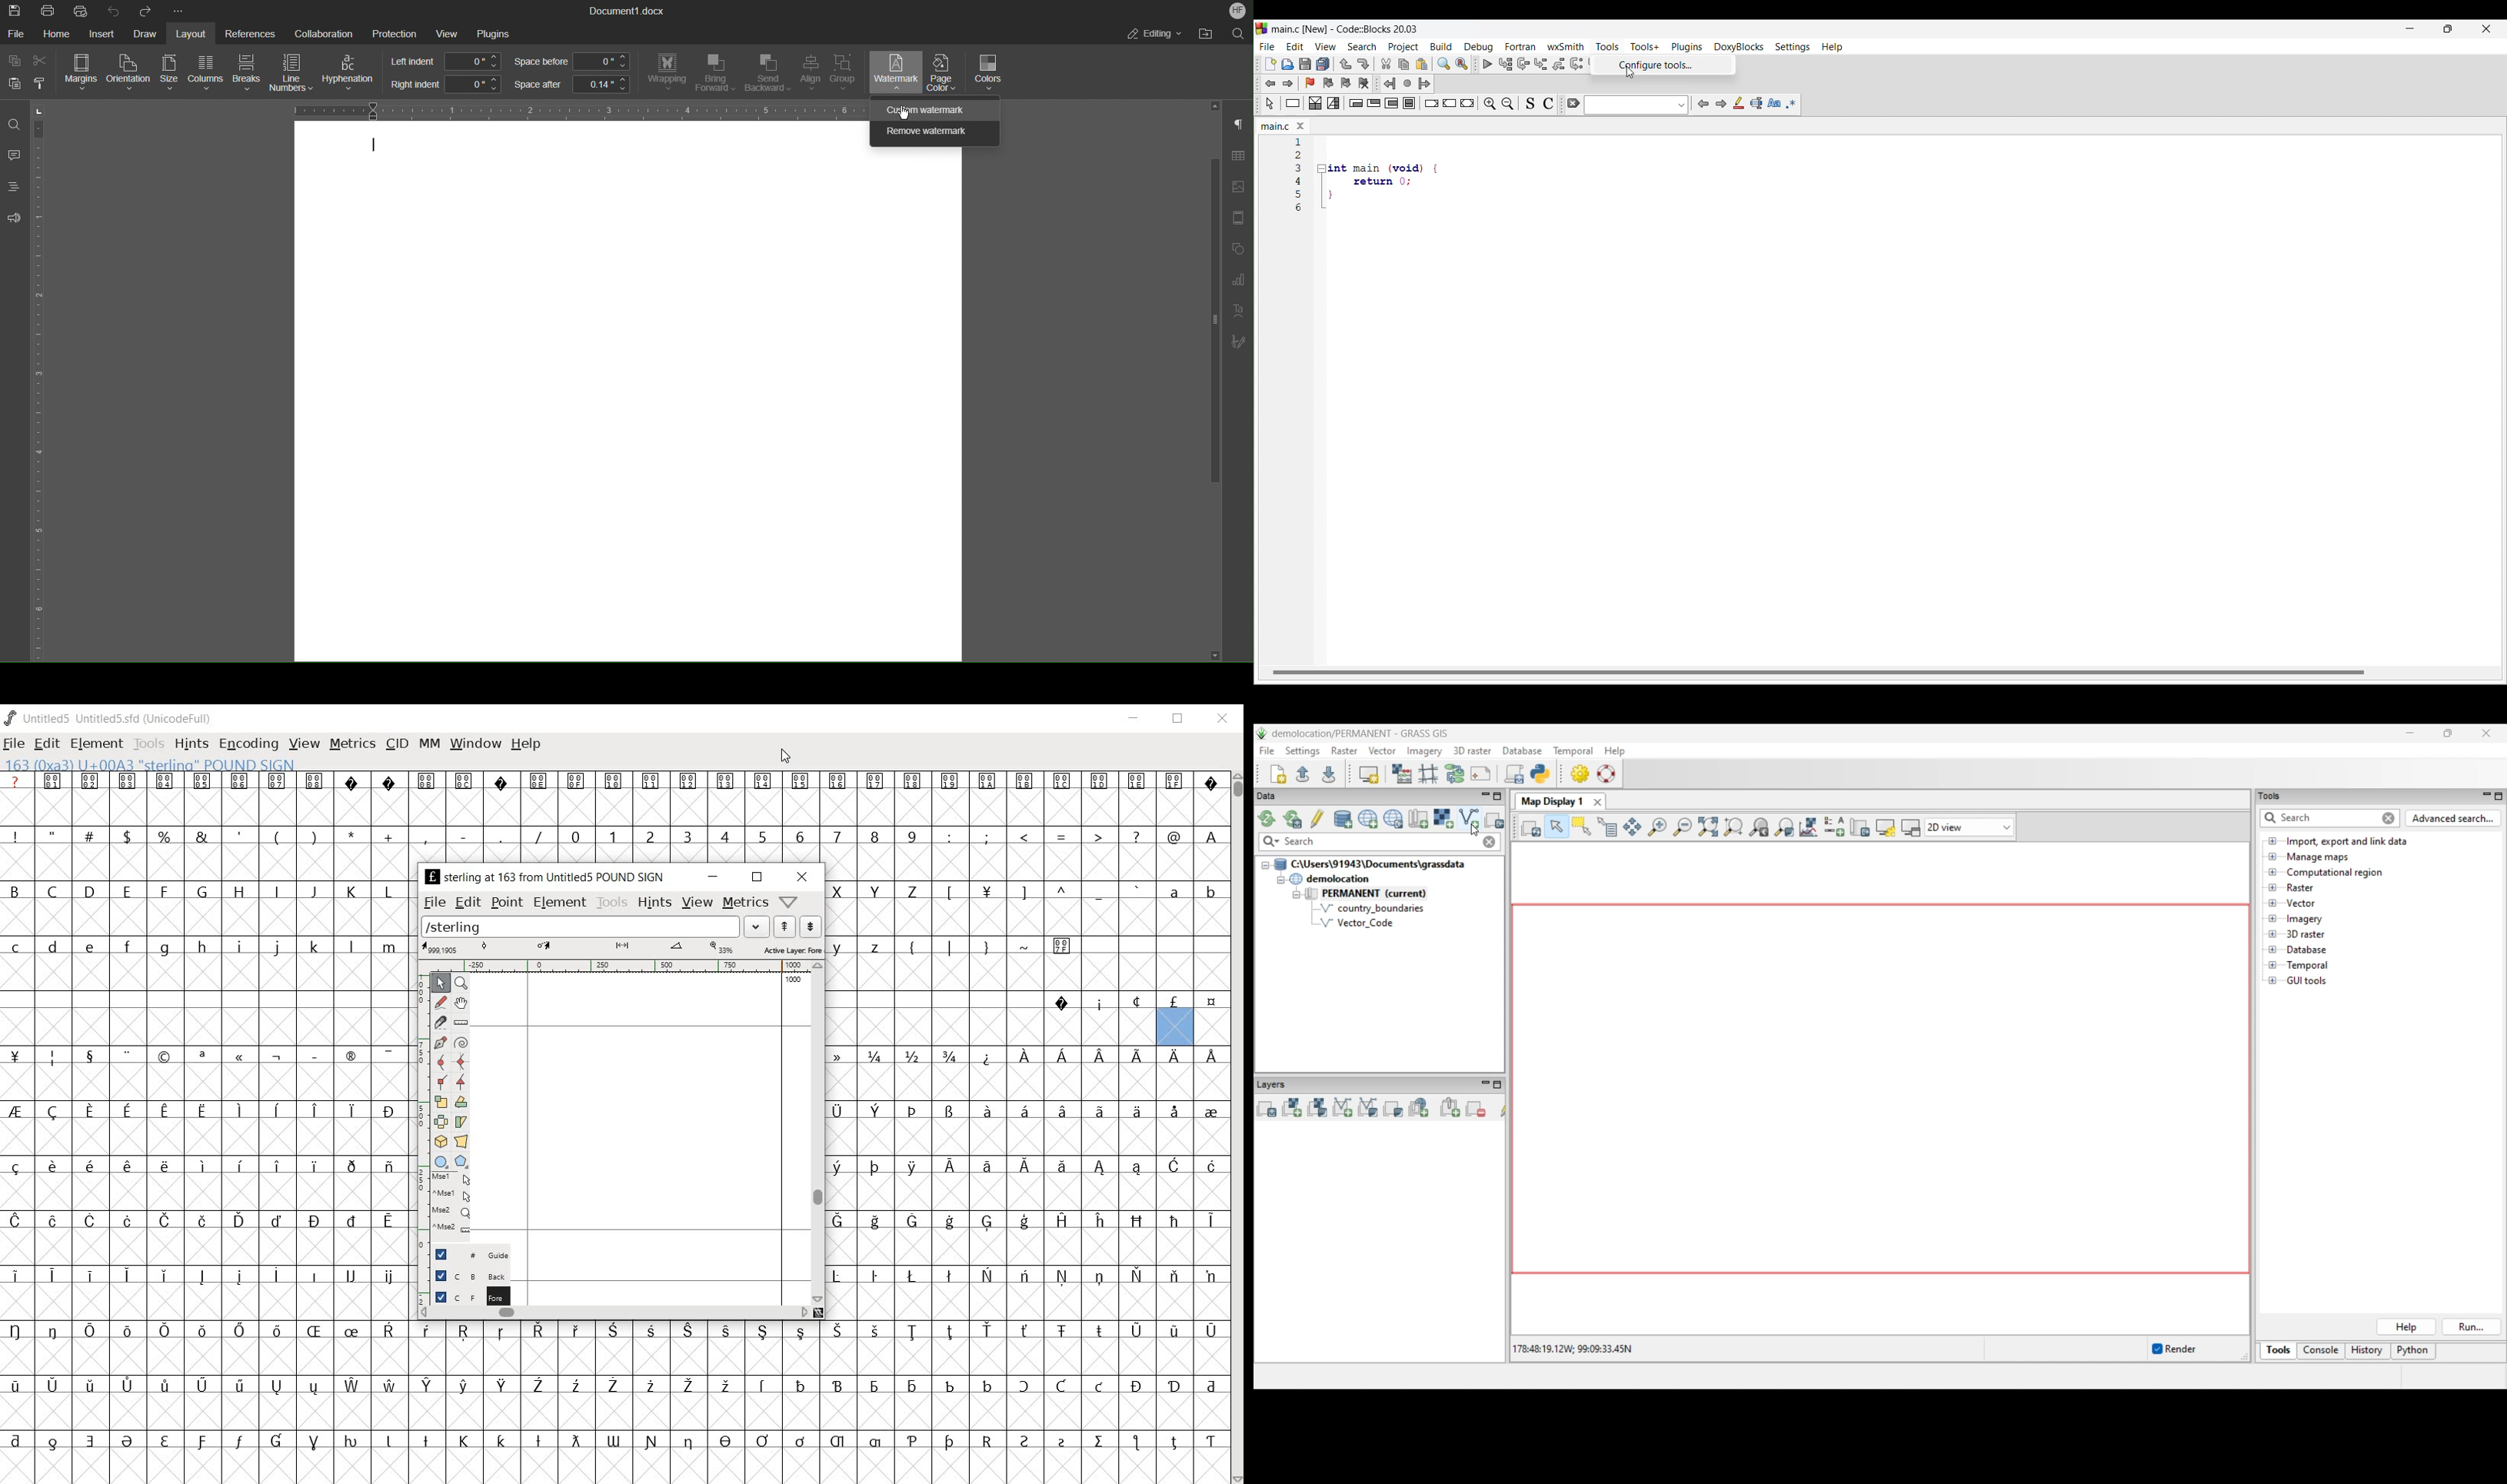 The height and width of the screenshot is (1484, 2520). What do you see at coordinates (912, 1442) in the screenshot?
I see `Symbol` at bounding box center [912, 1442].